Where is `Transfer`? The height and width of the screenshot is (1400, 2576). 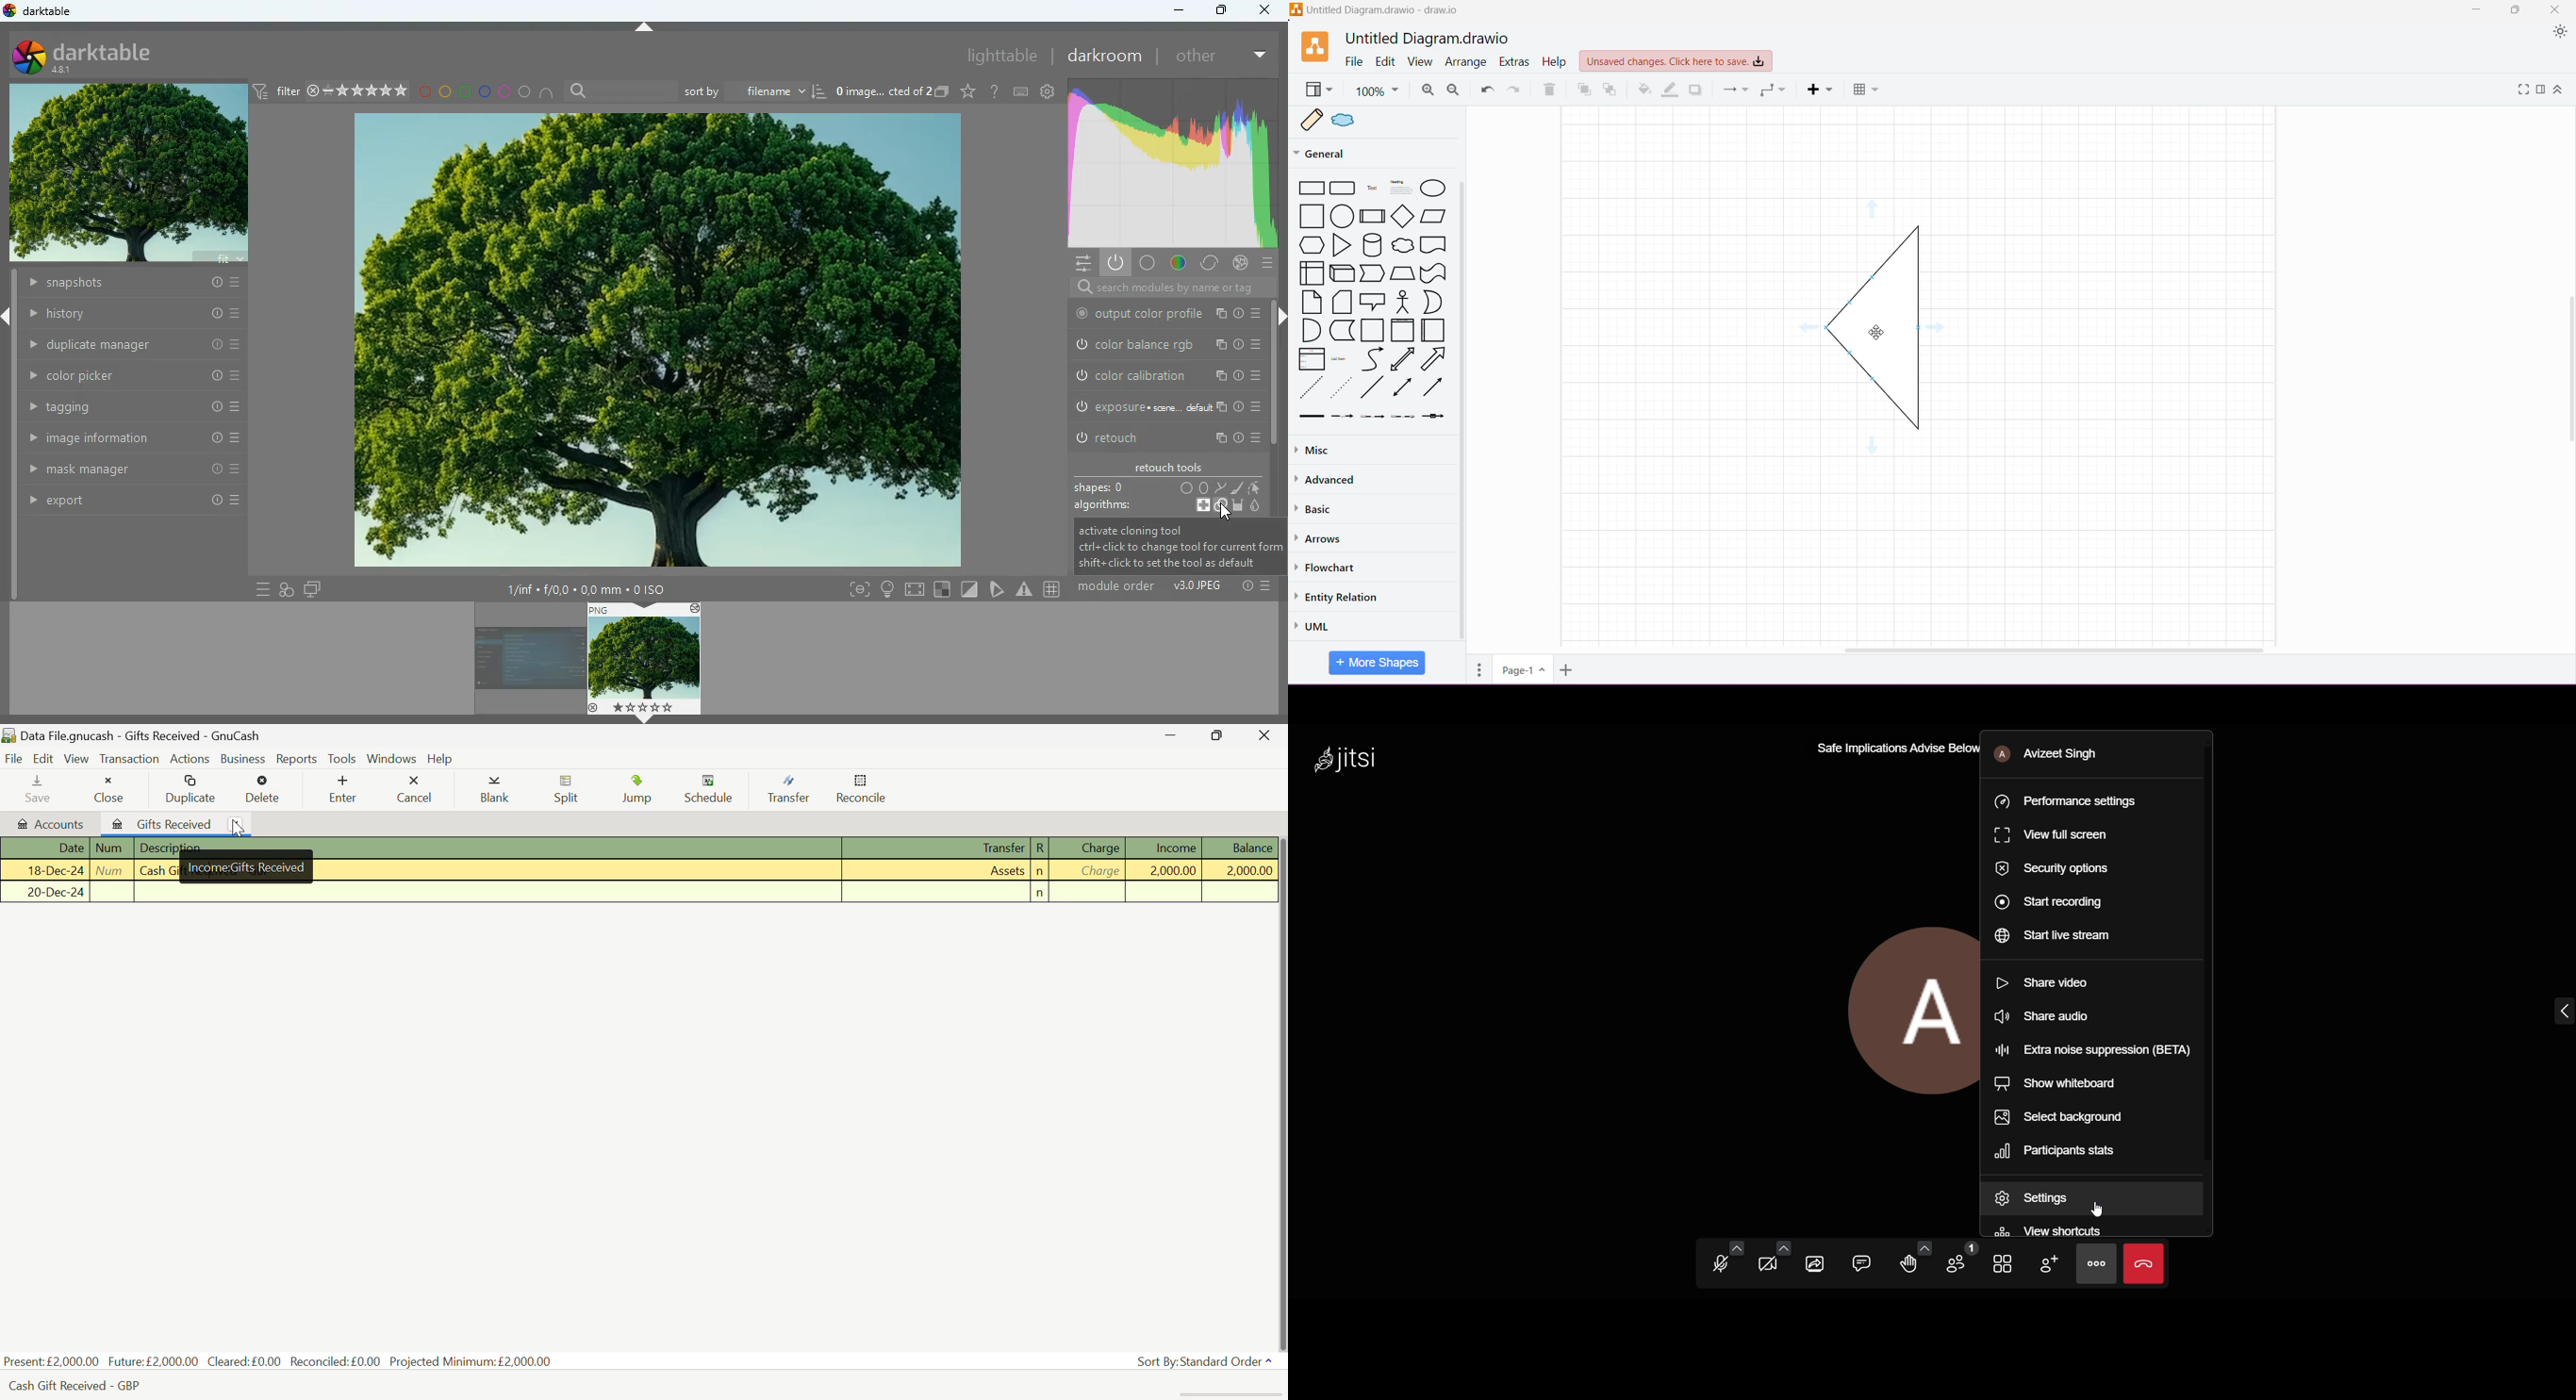
Transfer is located at coordinates (938, 849).